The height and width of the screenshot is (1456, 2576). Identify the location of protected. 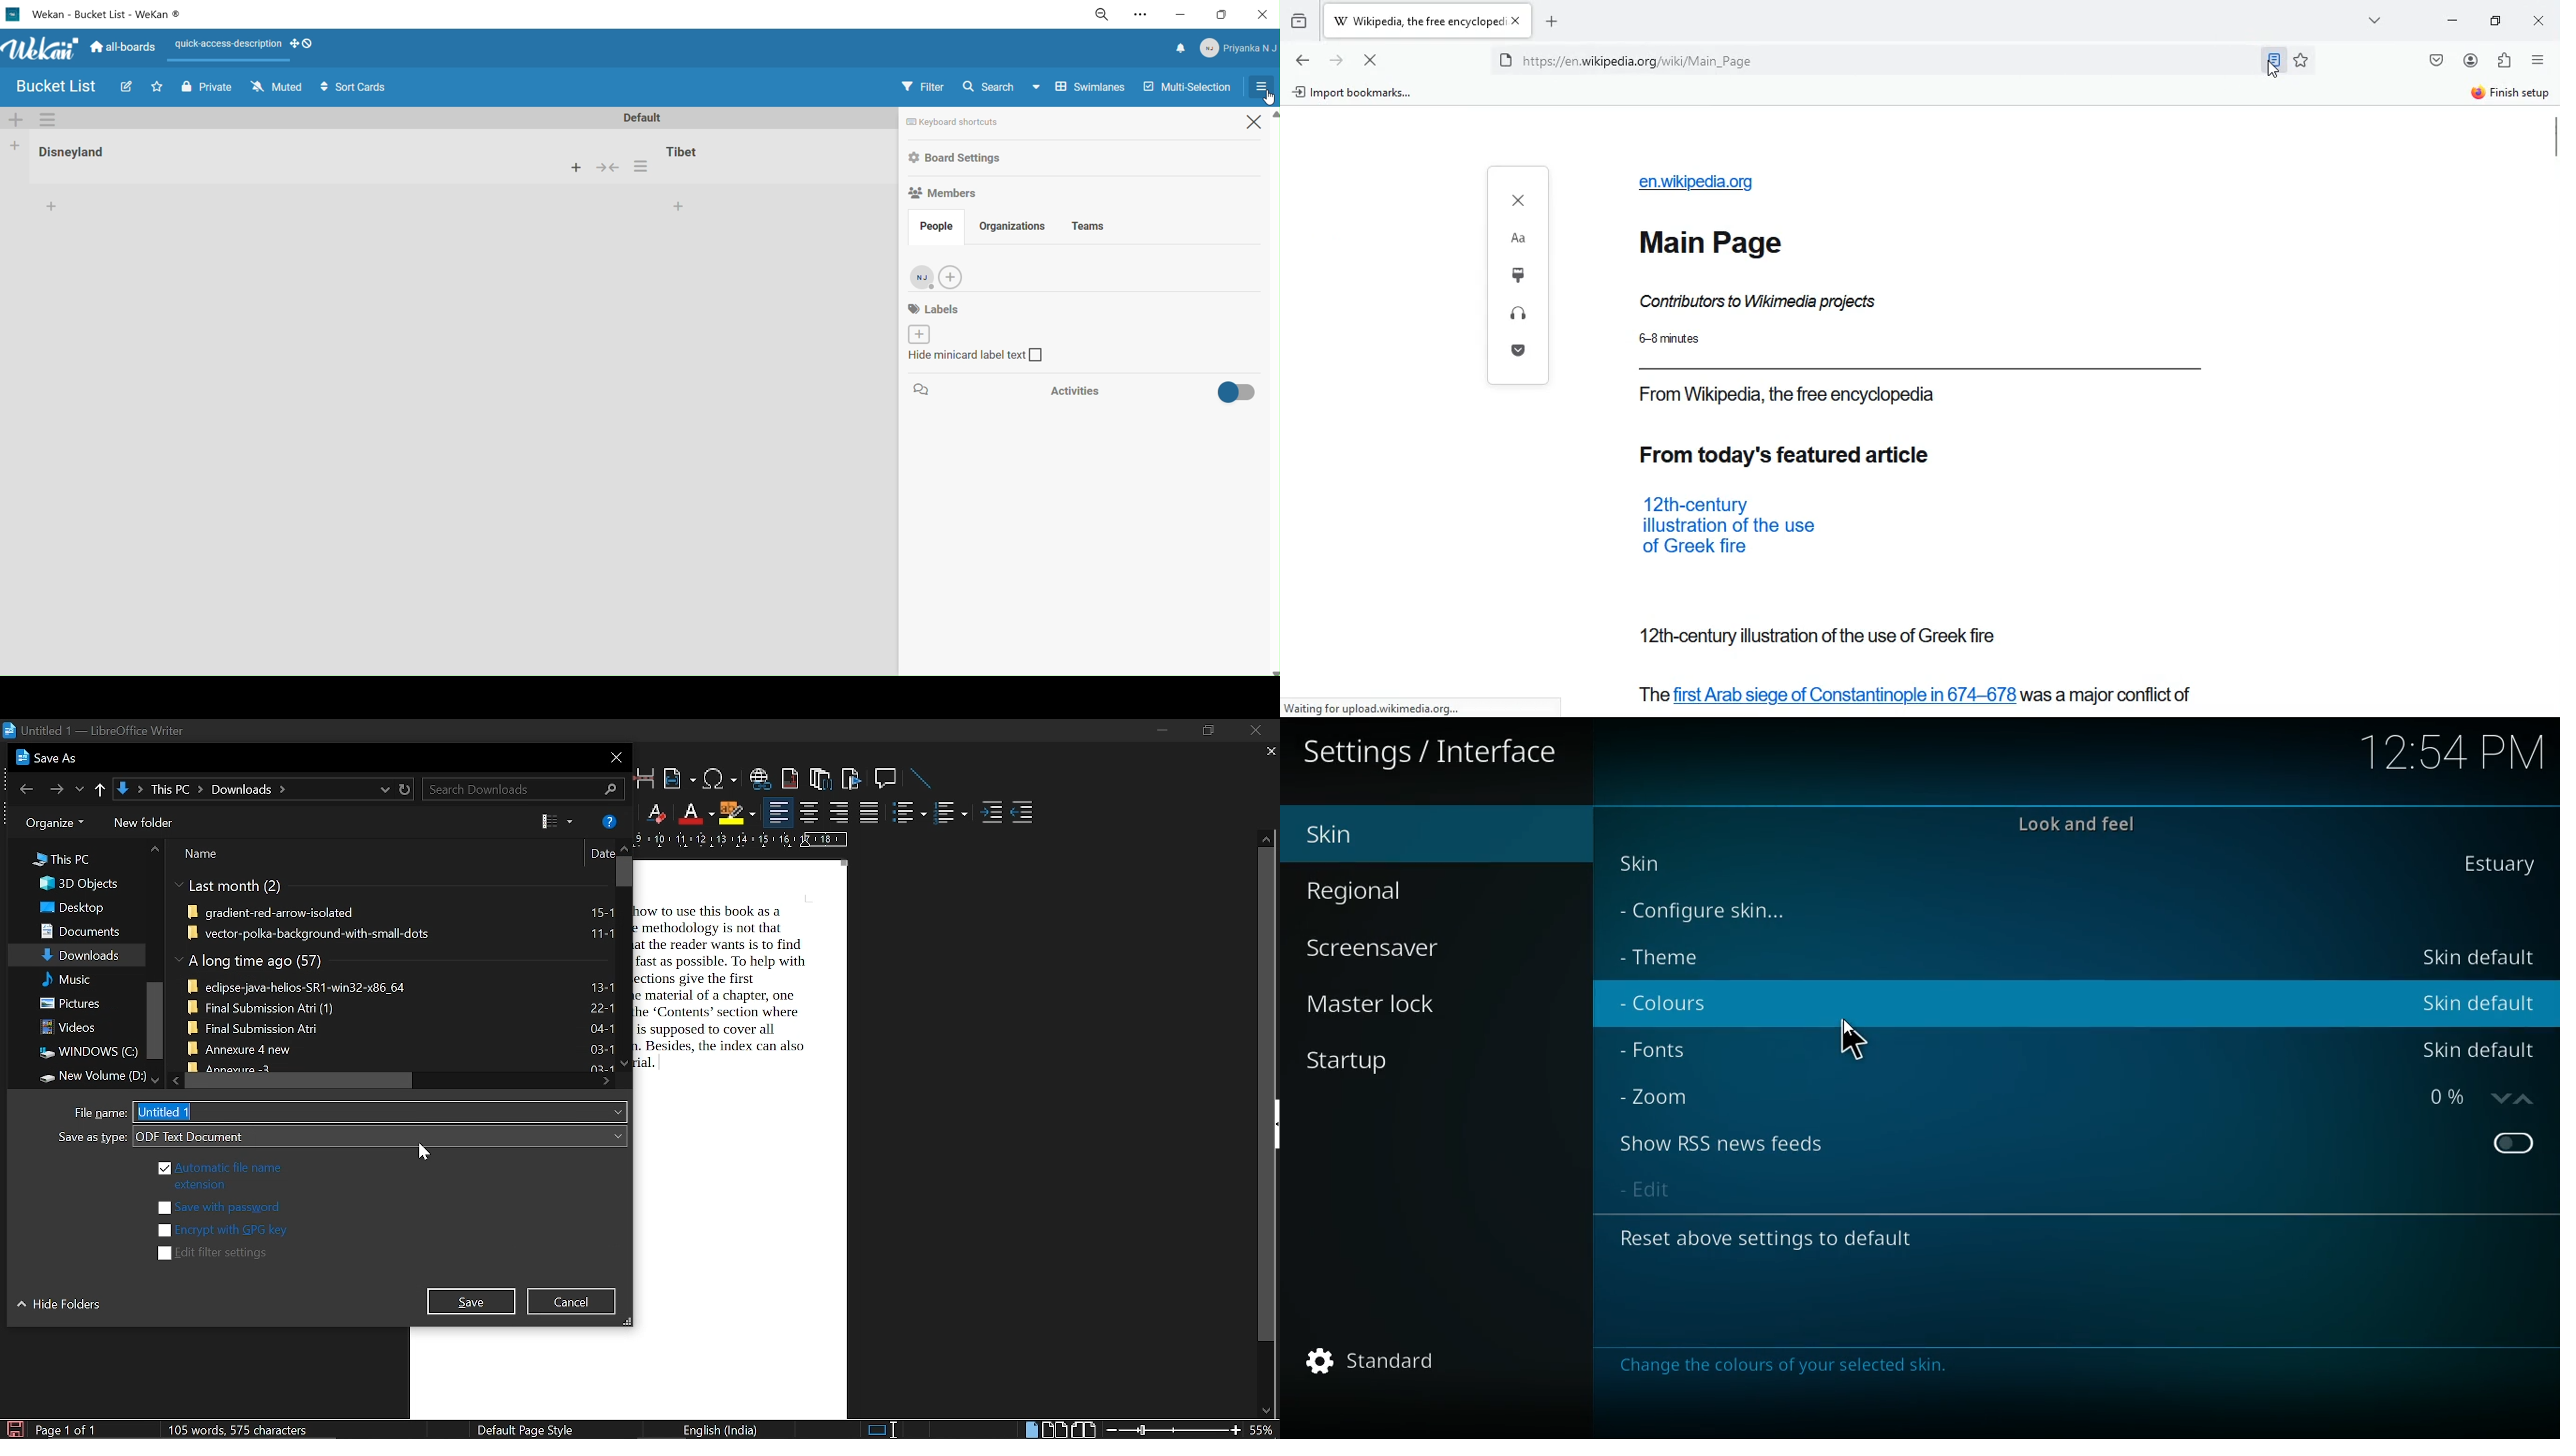
(1506, 59).